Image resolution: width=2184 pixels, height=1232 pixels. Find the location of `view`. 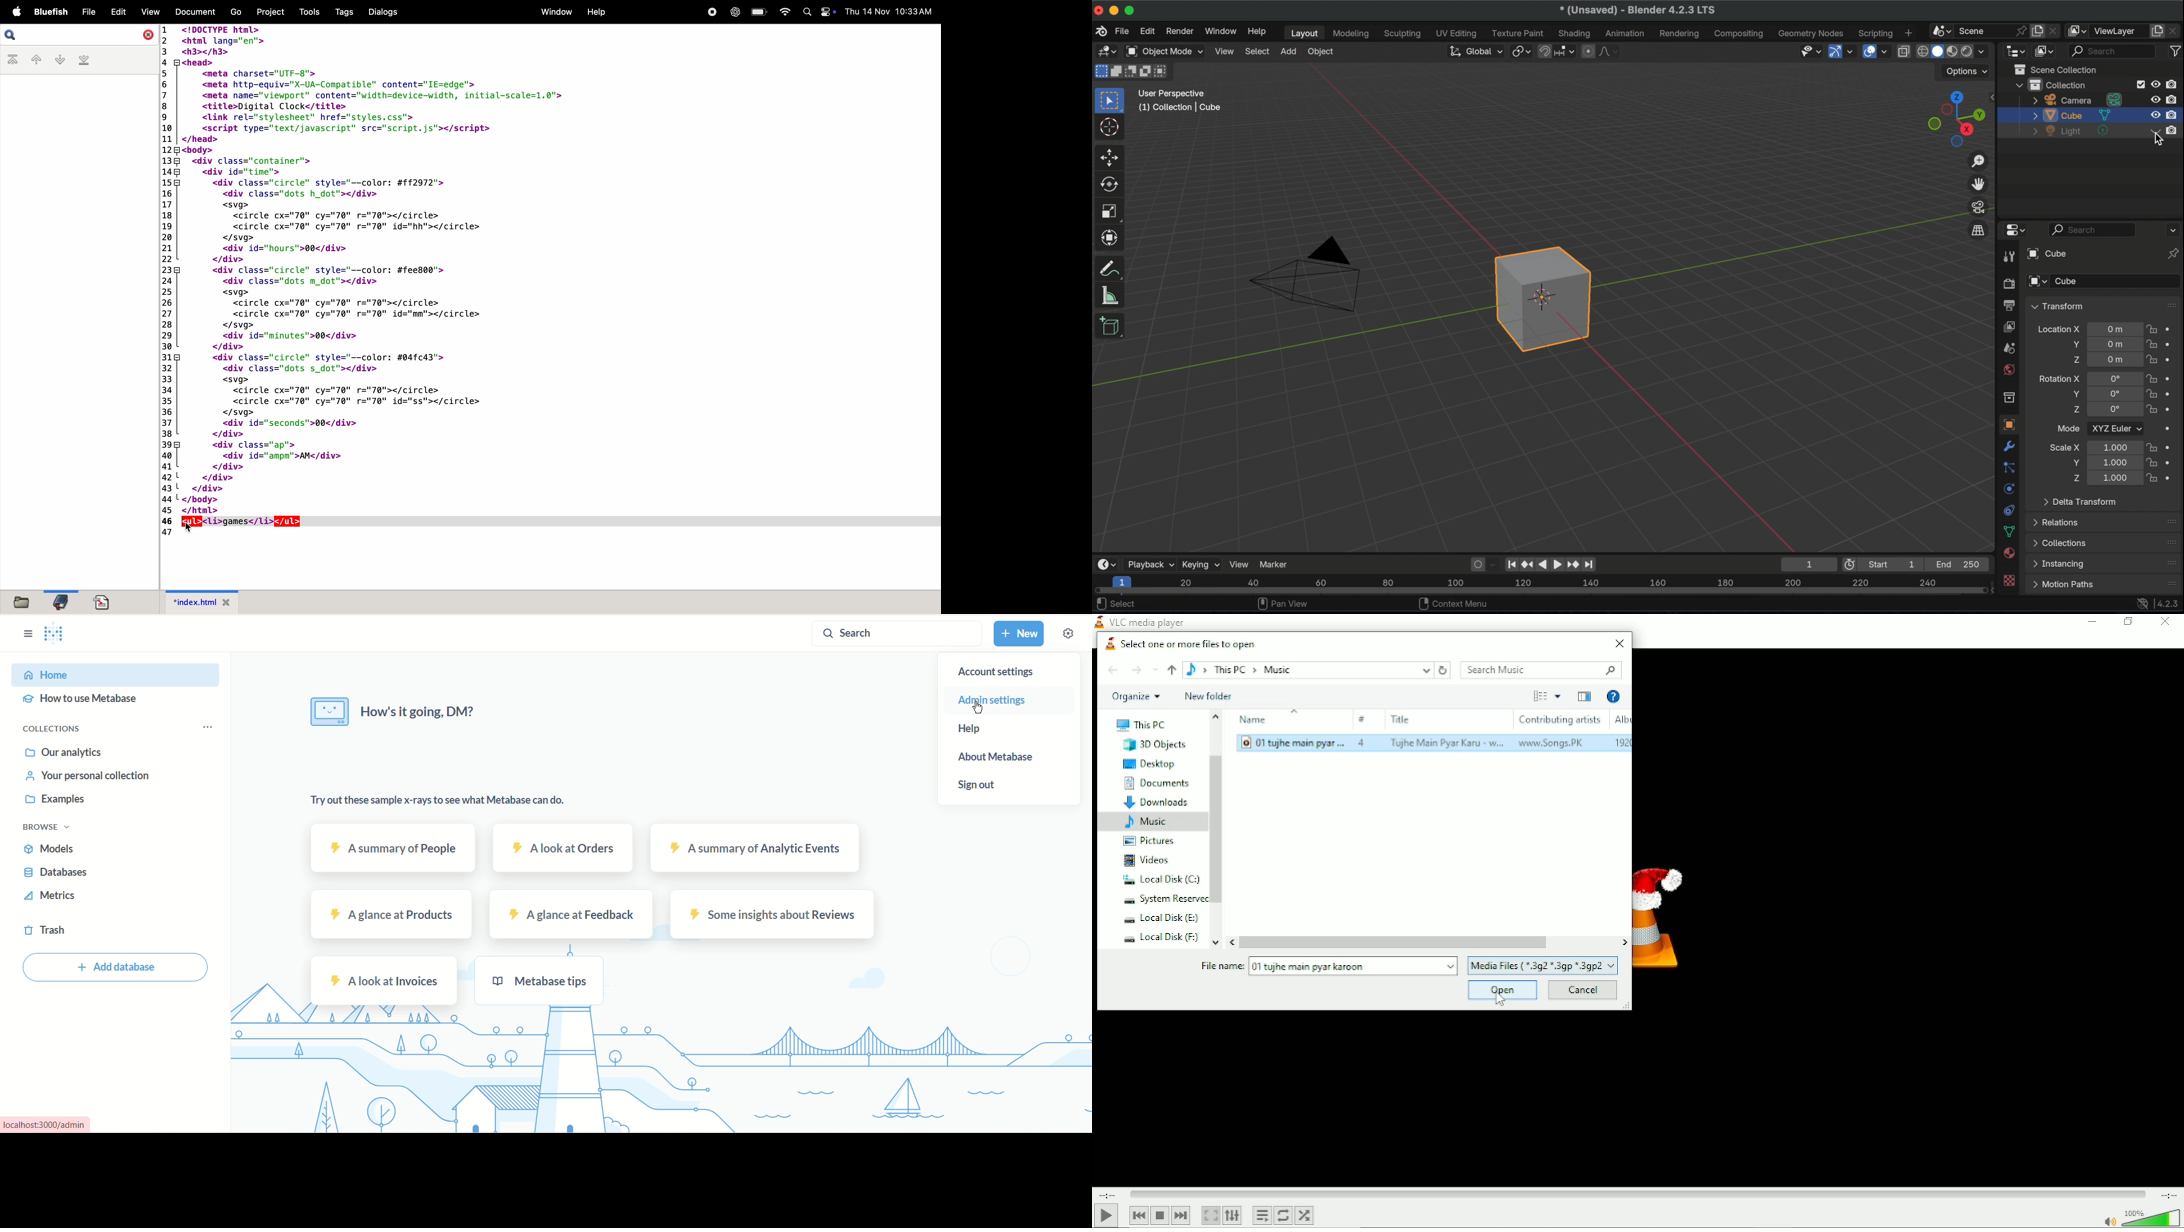

view is located at coordinates (1240, 563).